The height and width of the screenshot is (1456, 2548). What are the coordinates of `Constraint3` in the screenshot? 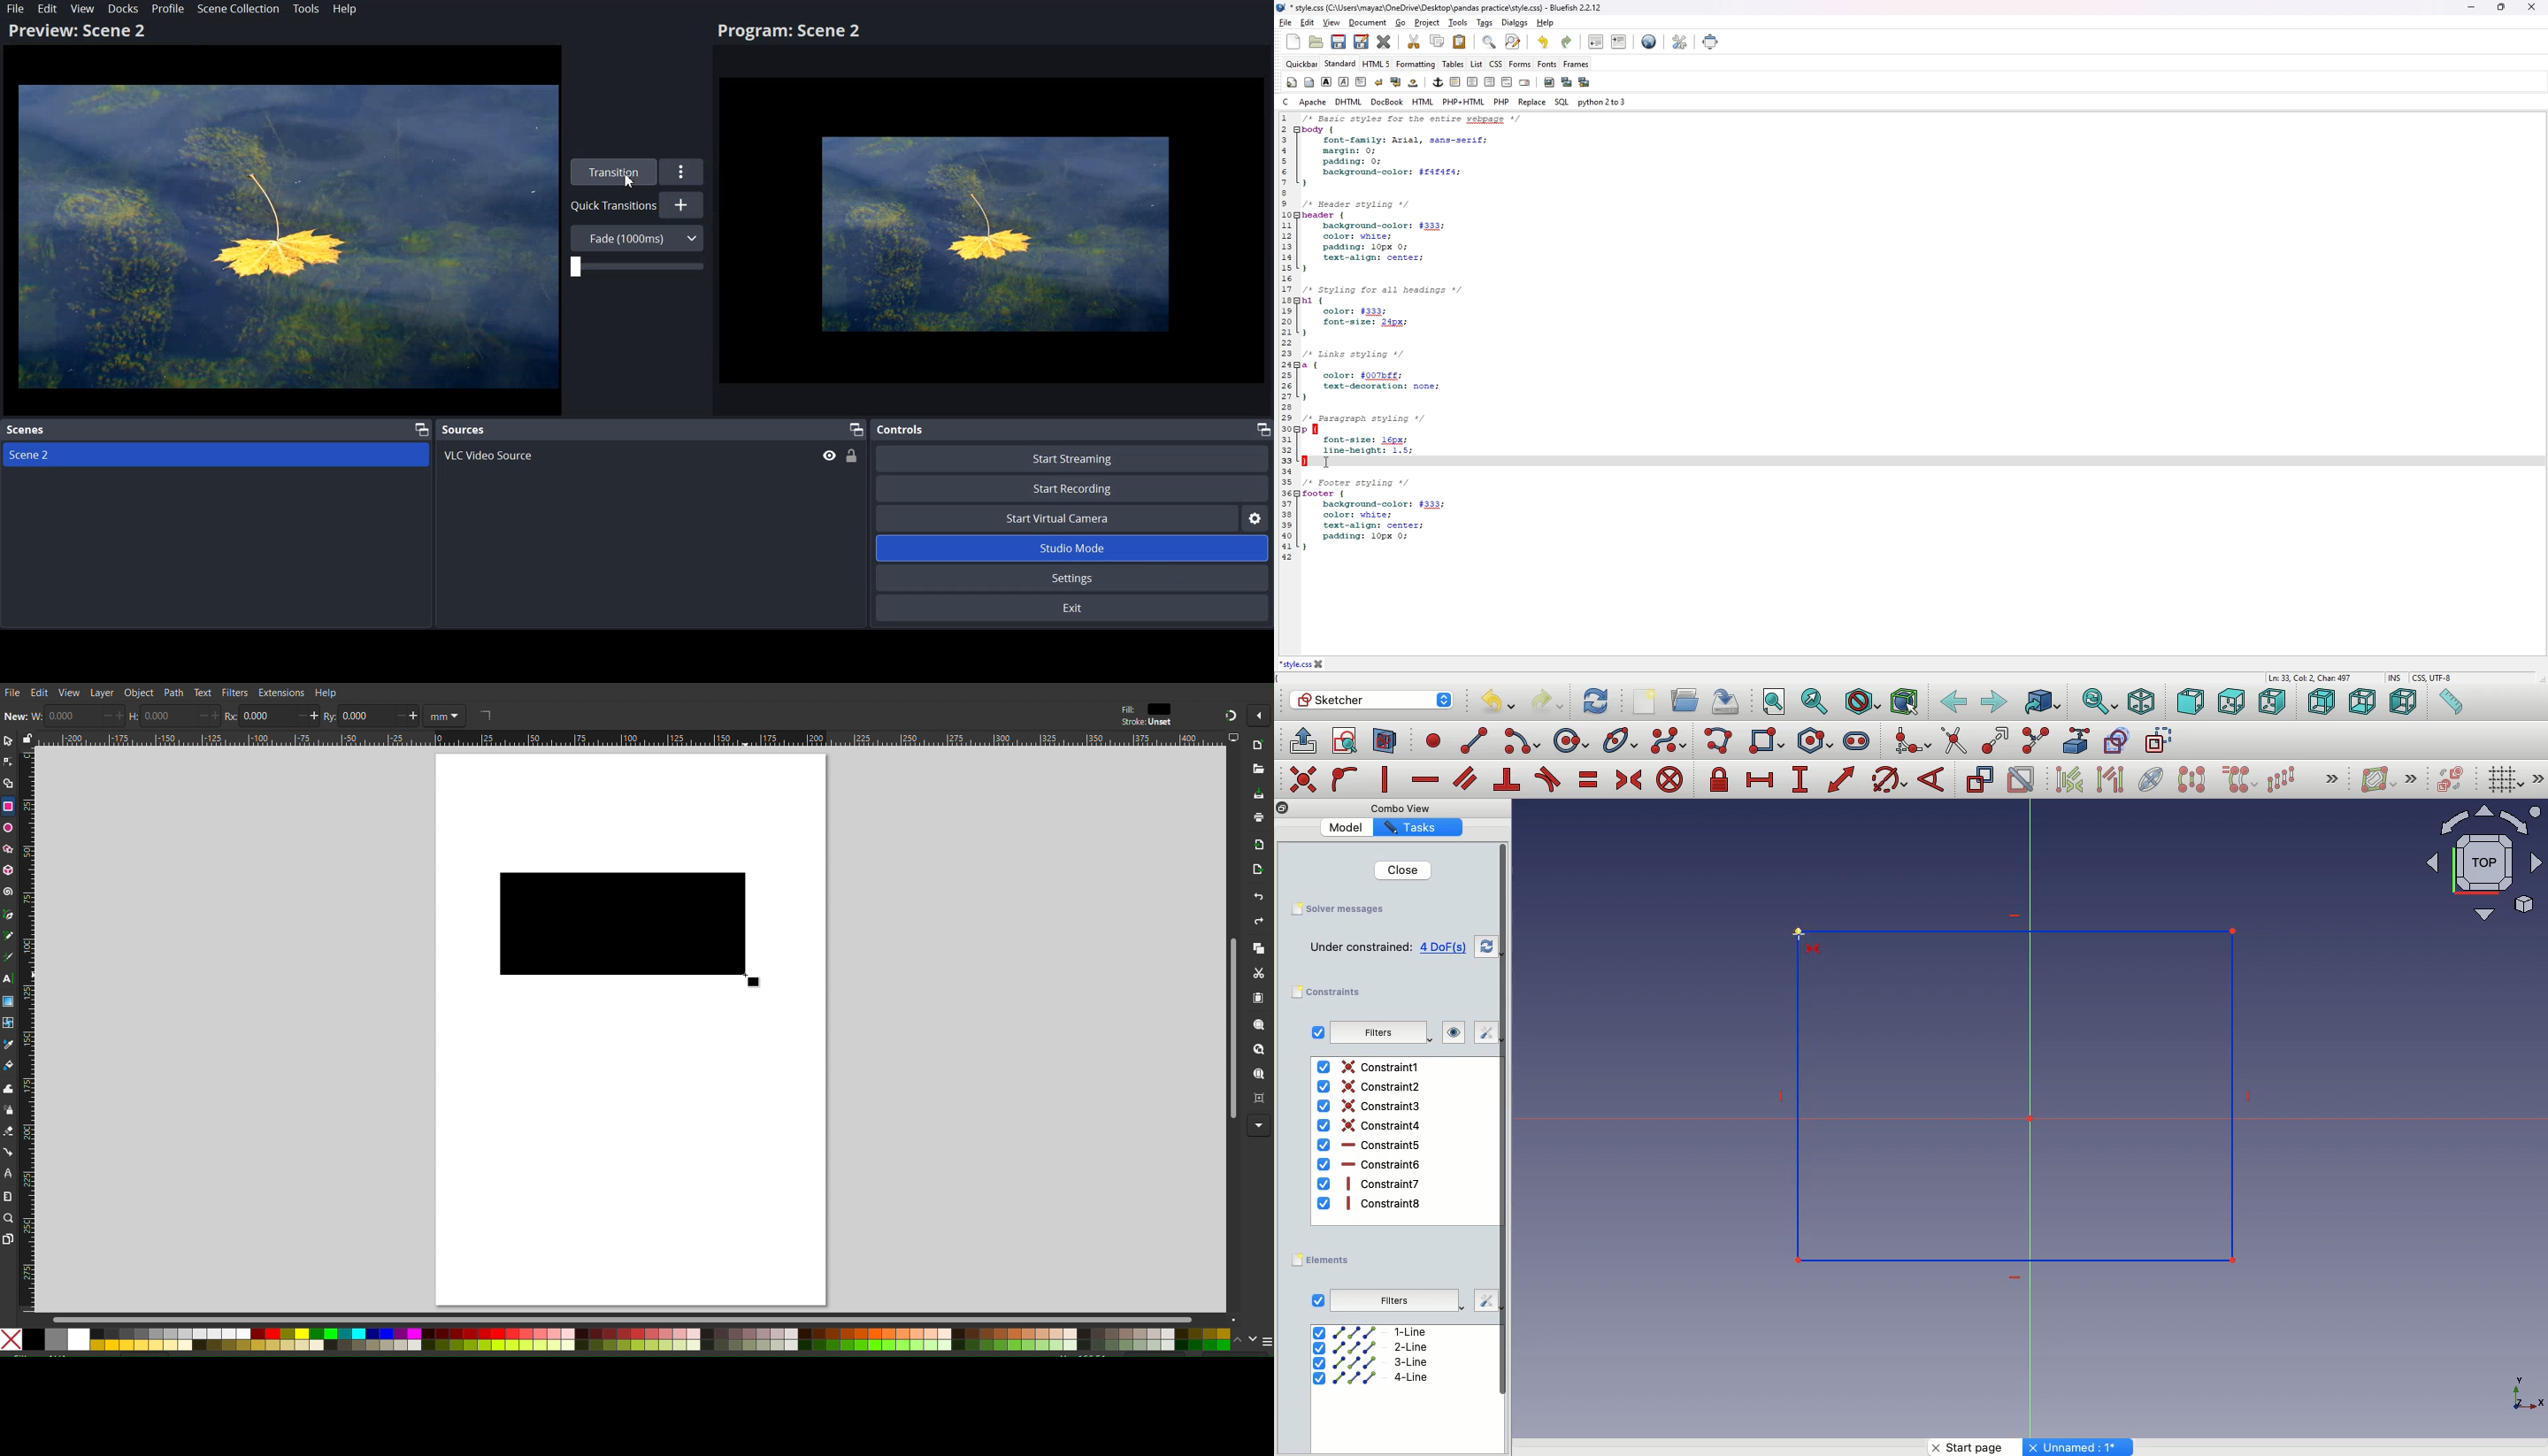 It's located at (1371, 1107).